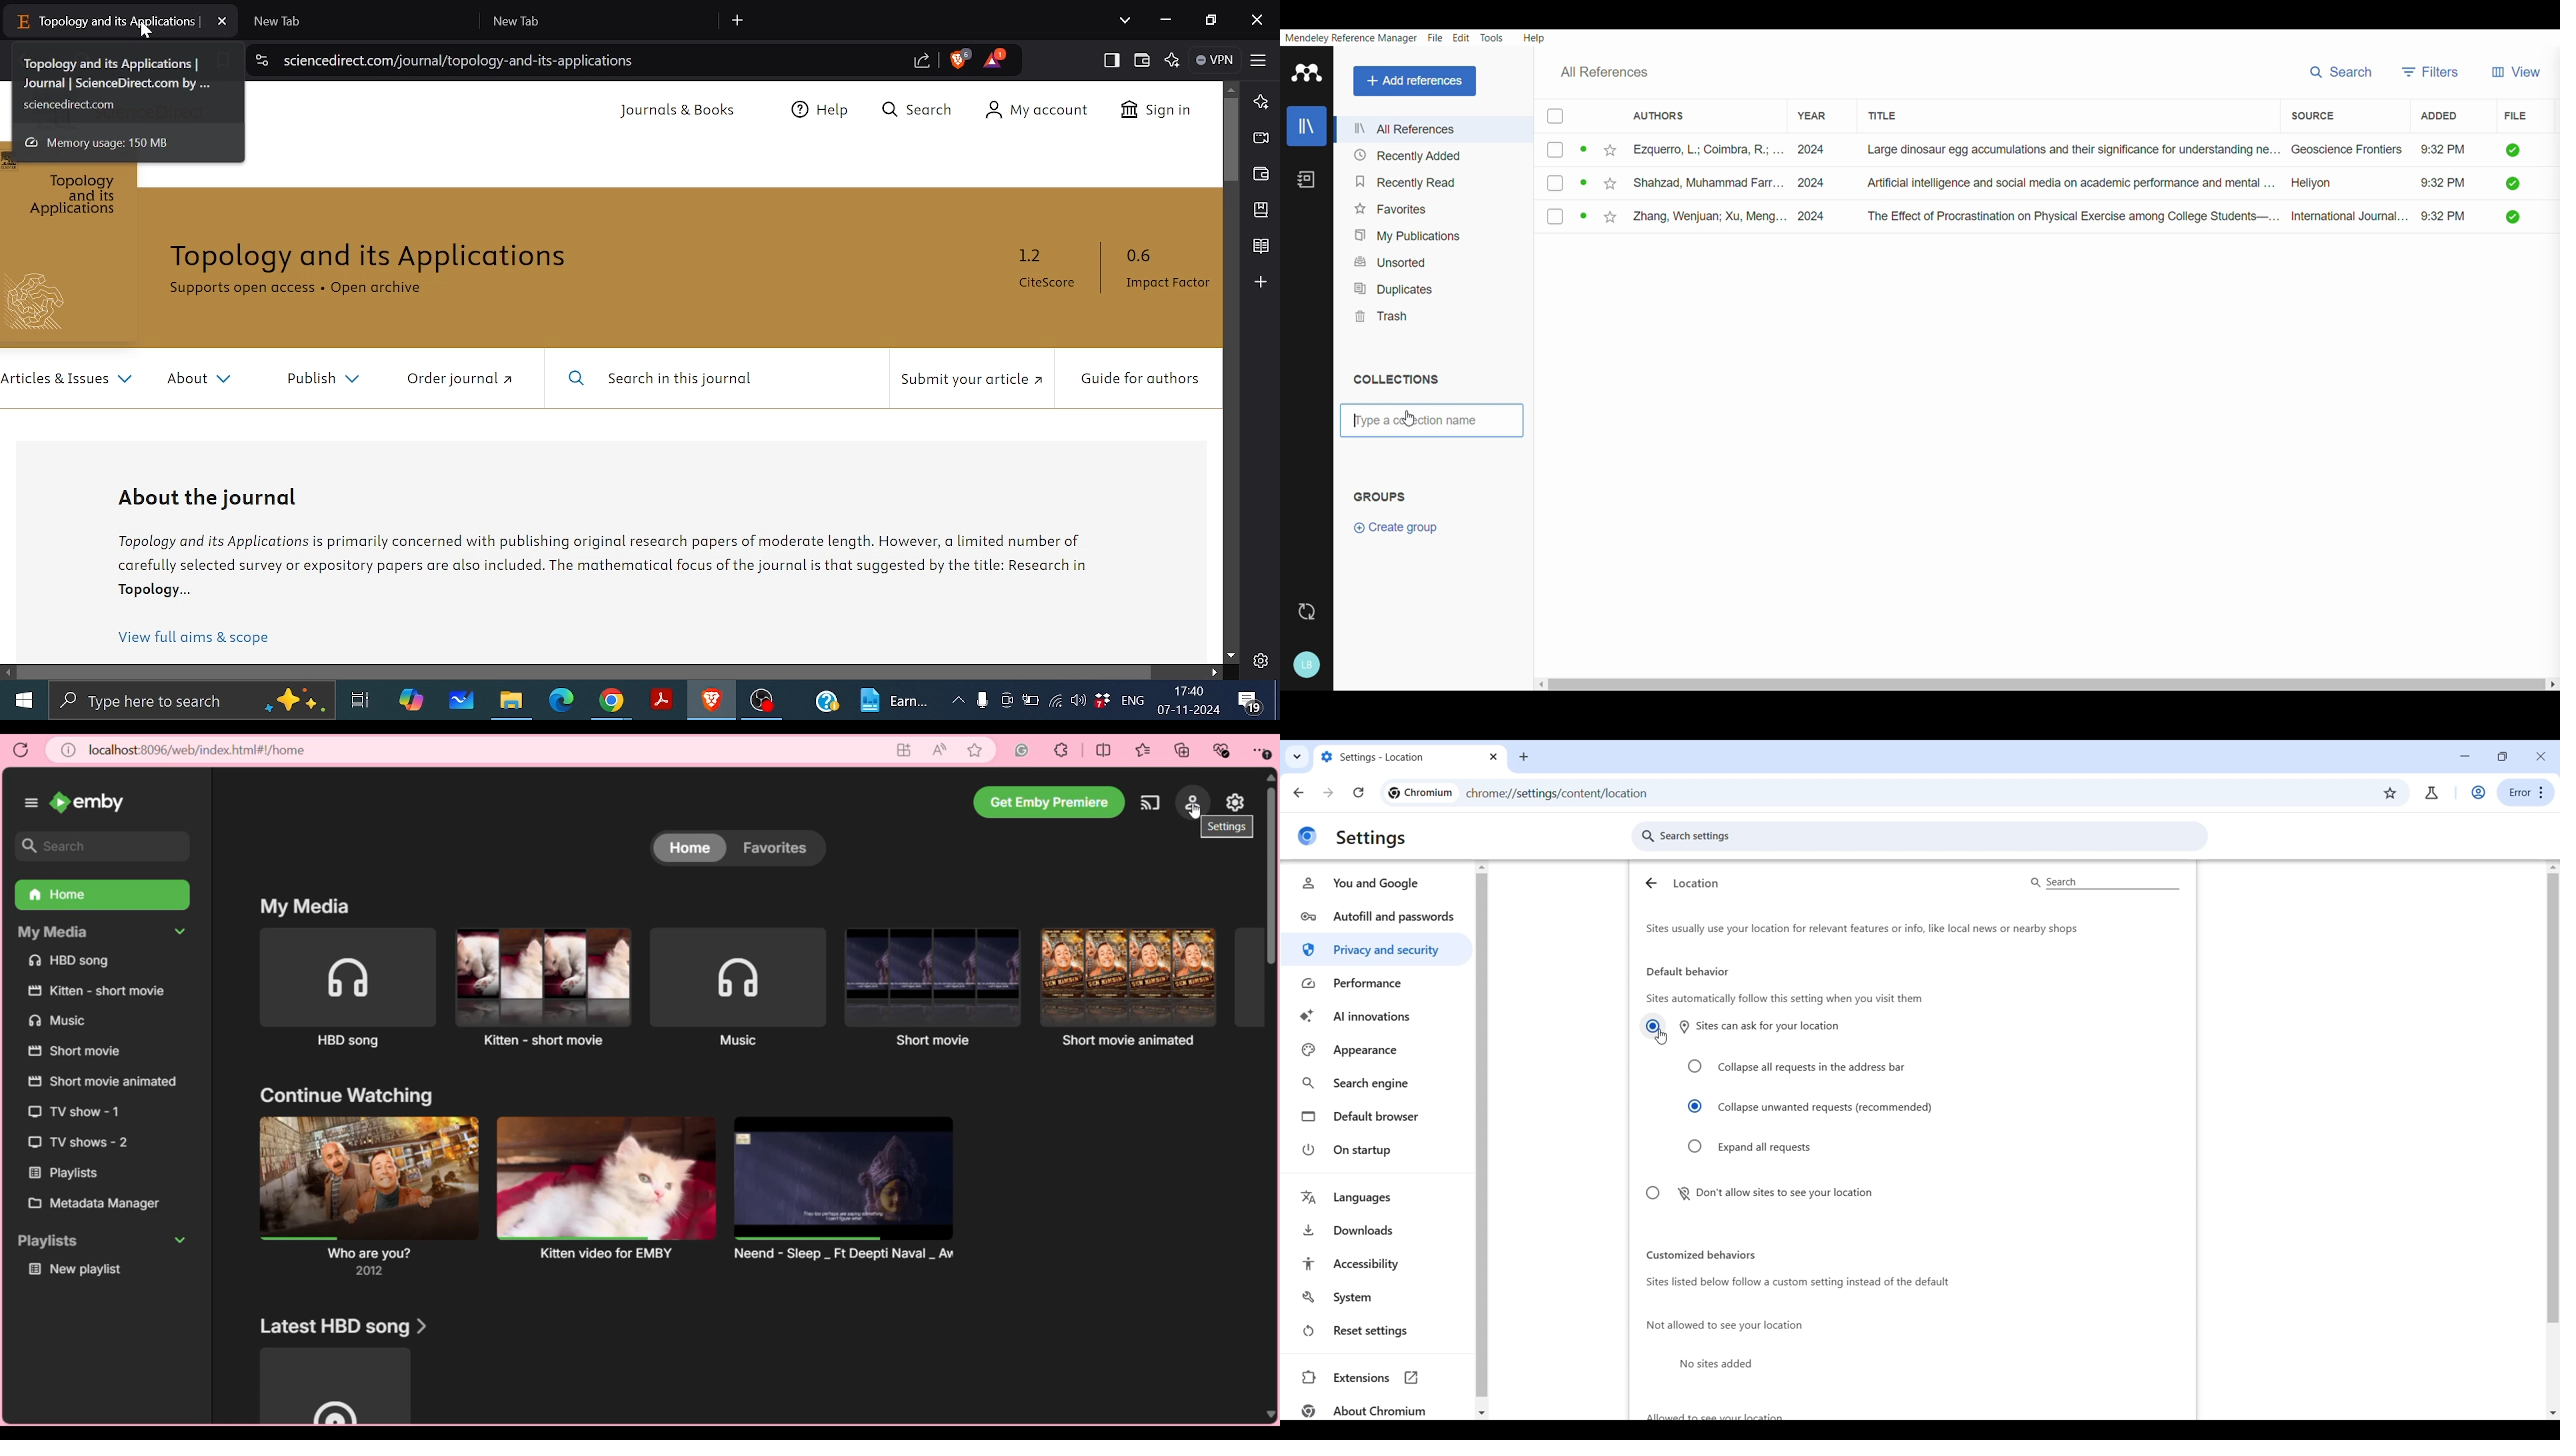  Describe the element at coordinates (1413, 79) in the screenshot. I see `Add references` at that location.